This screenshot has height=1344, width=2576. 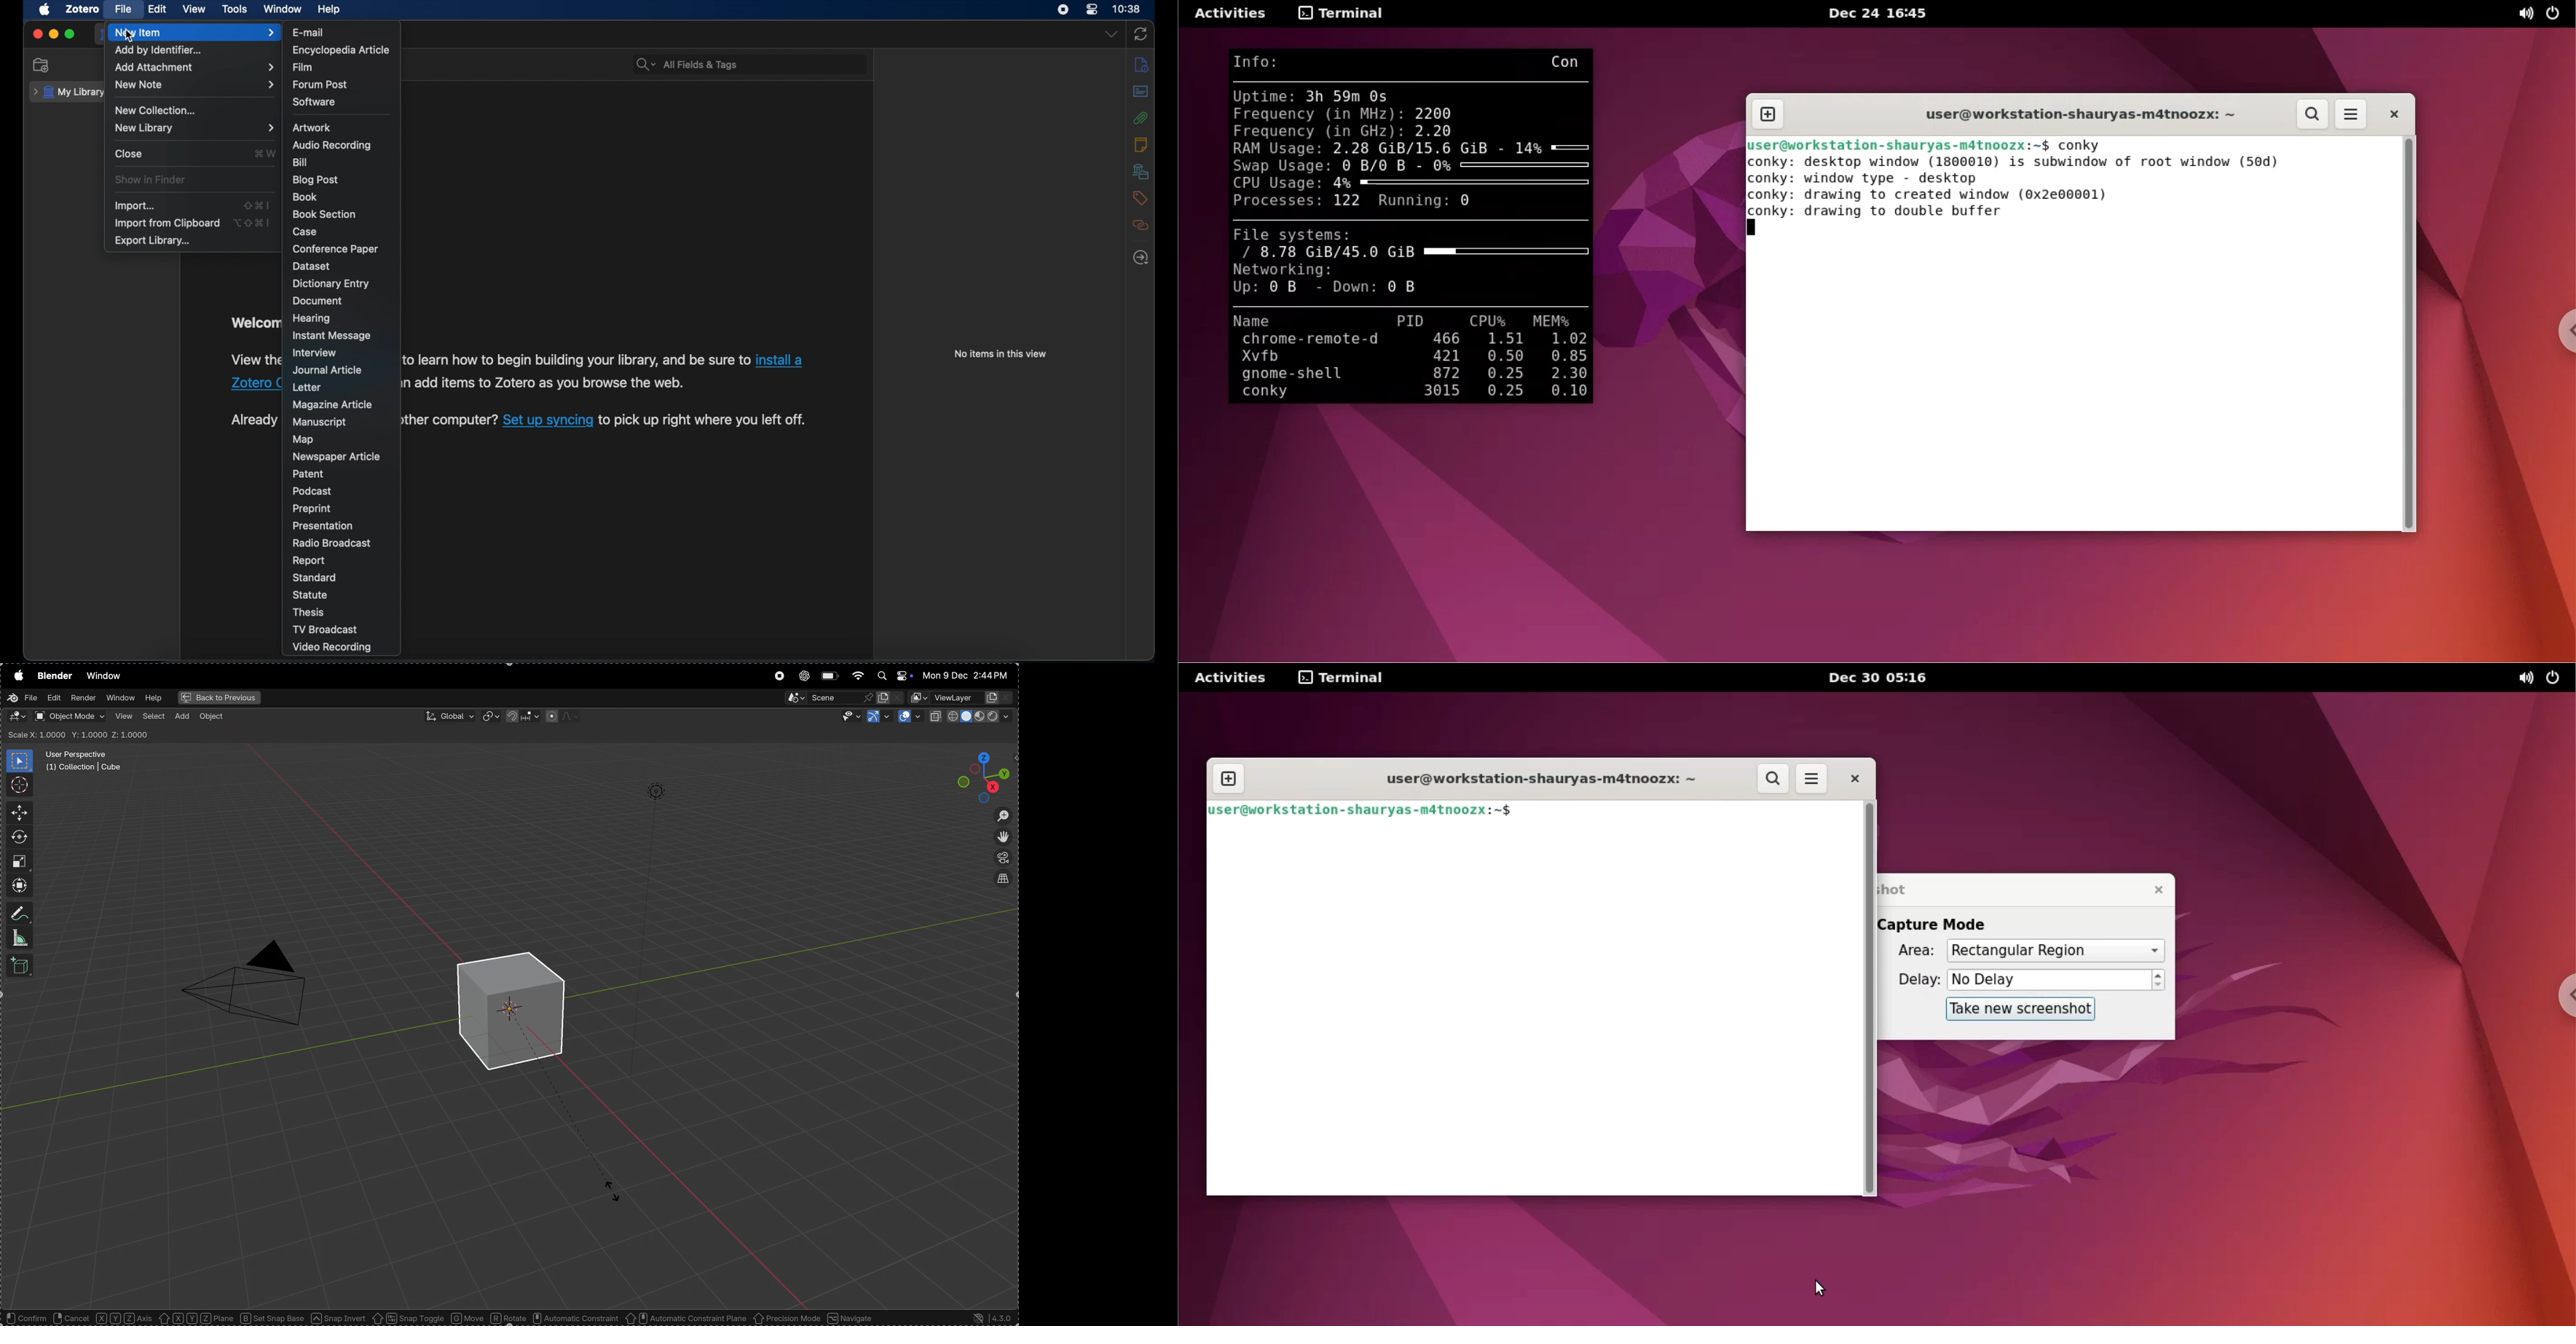 What do you see at coordinates (1001, 354) in the screenshot?
I see `no items in this view` at bounding box center [1001, 354].